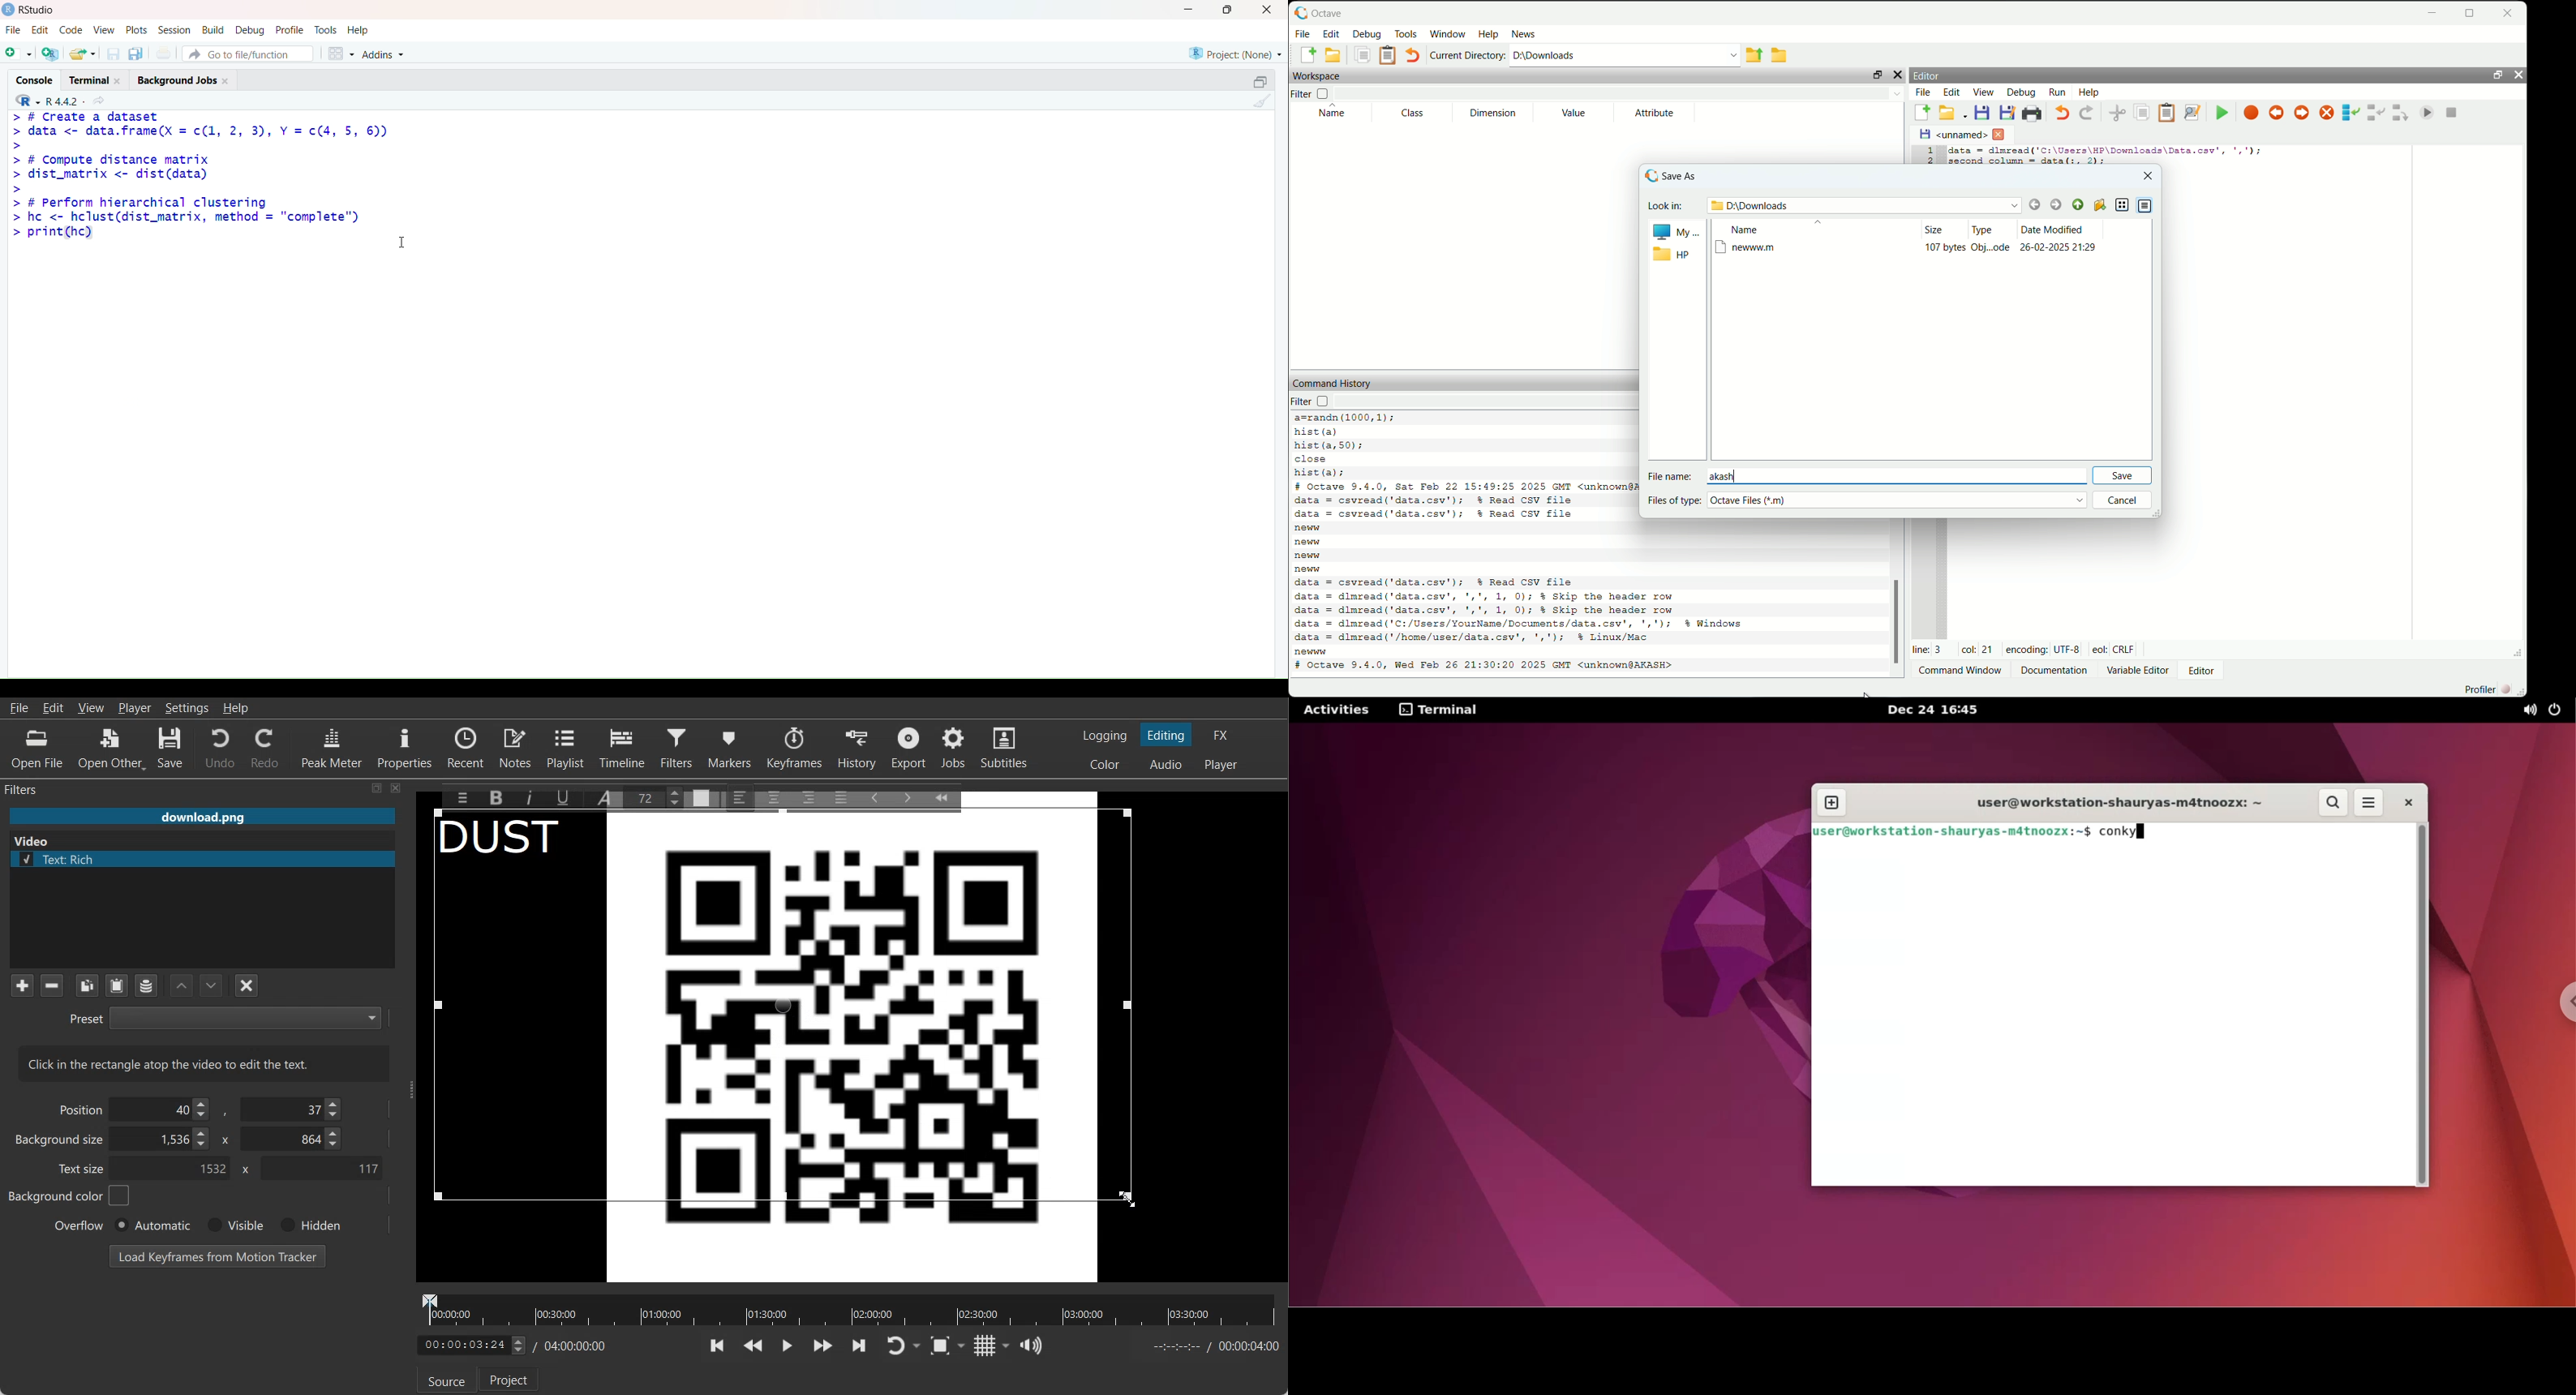  I want to click on My.., so click(1673, 231).